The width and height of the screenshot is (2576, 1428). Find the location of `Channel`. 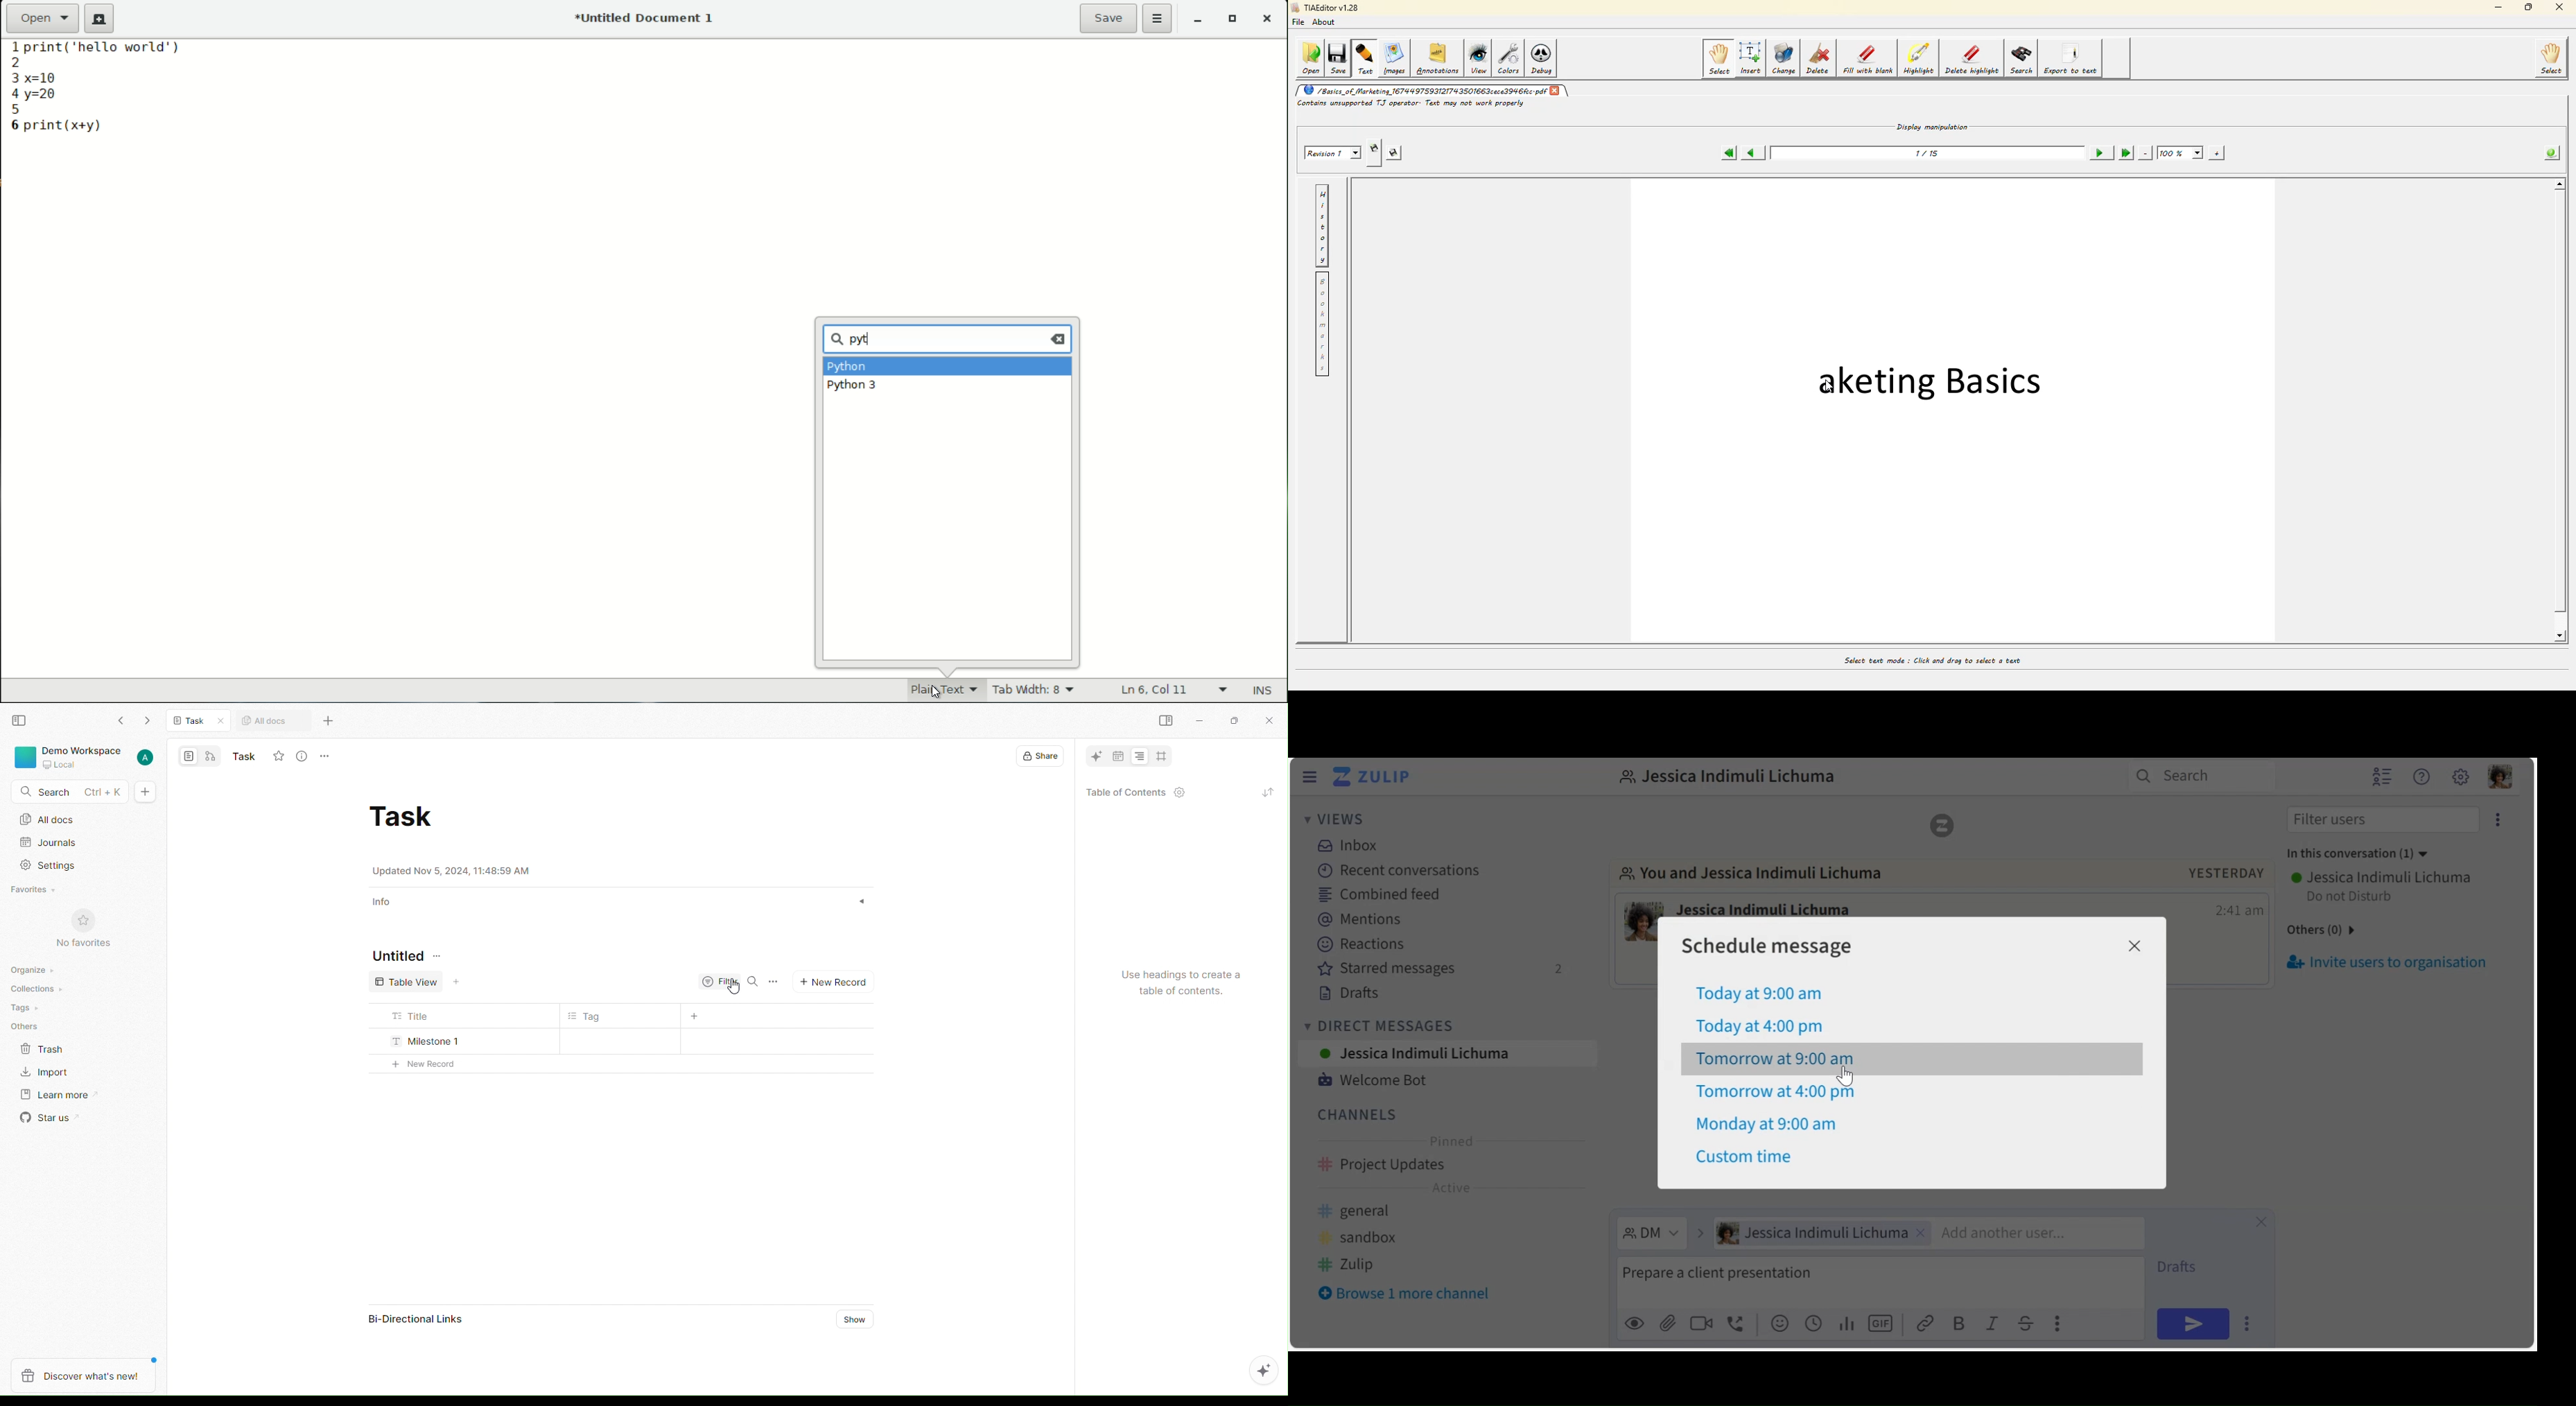

Channel is located at coordinates (1447, 1166).